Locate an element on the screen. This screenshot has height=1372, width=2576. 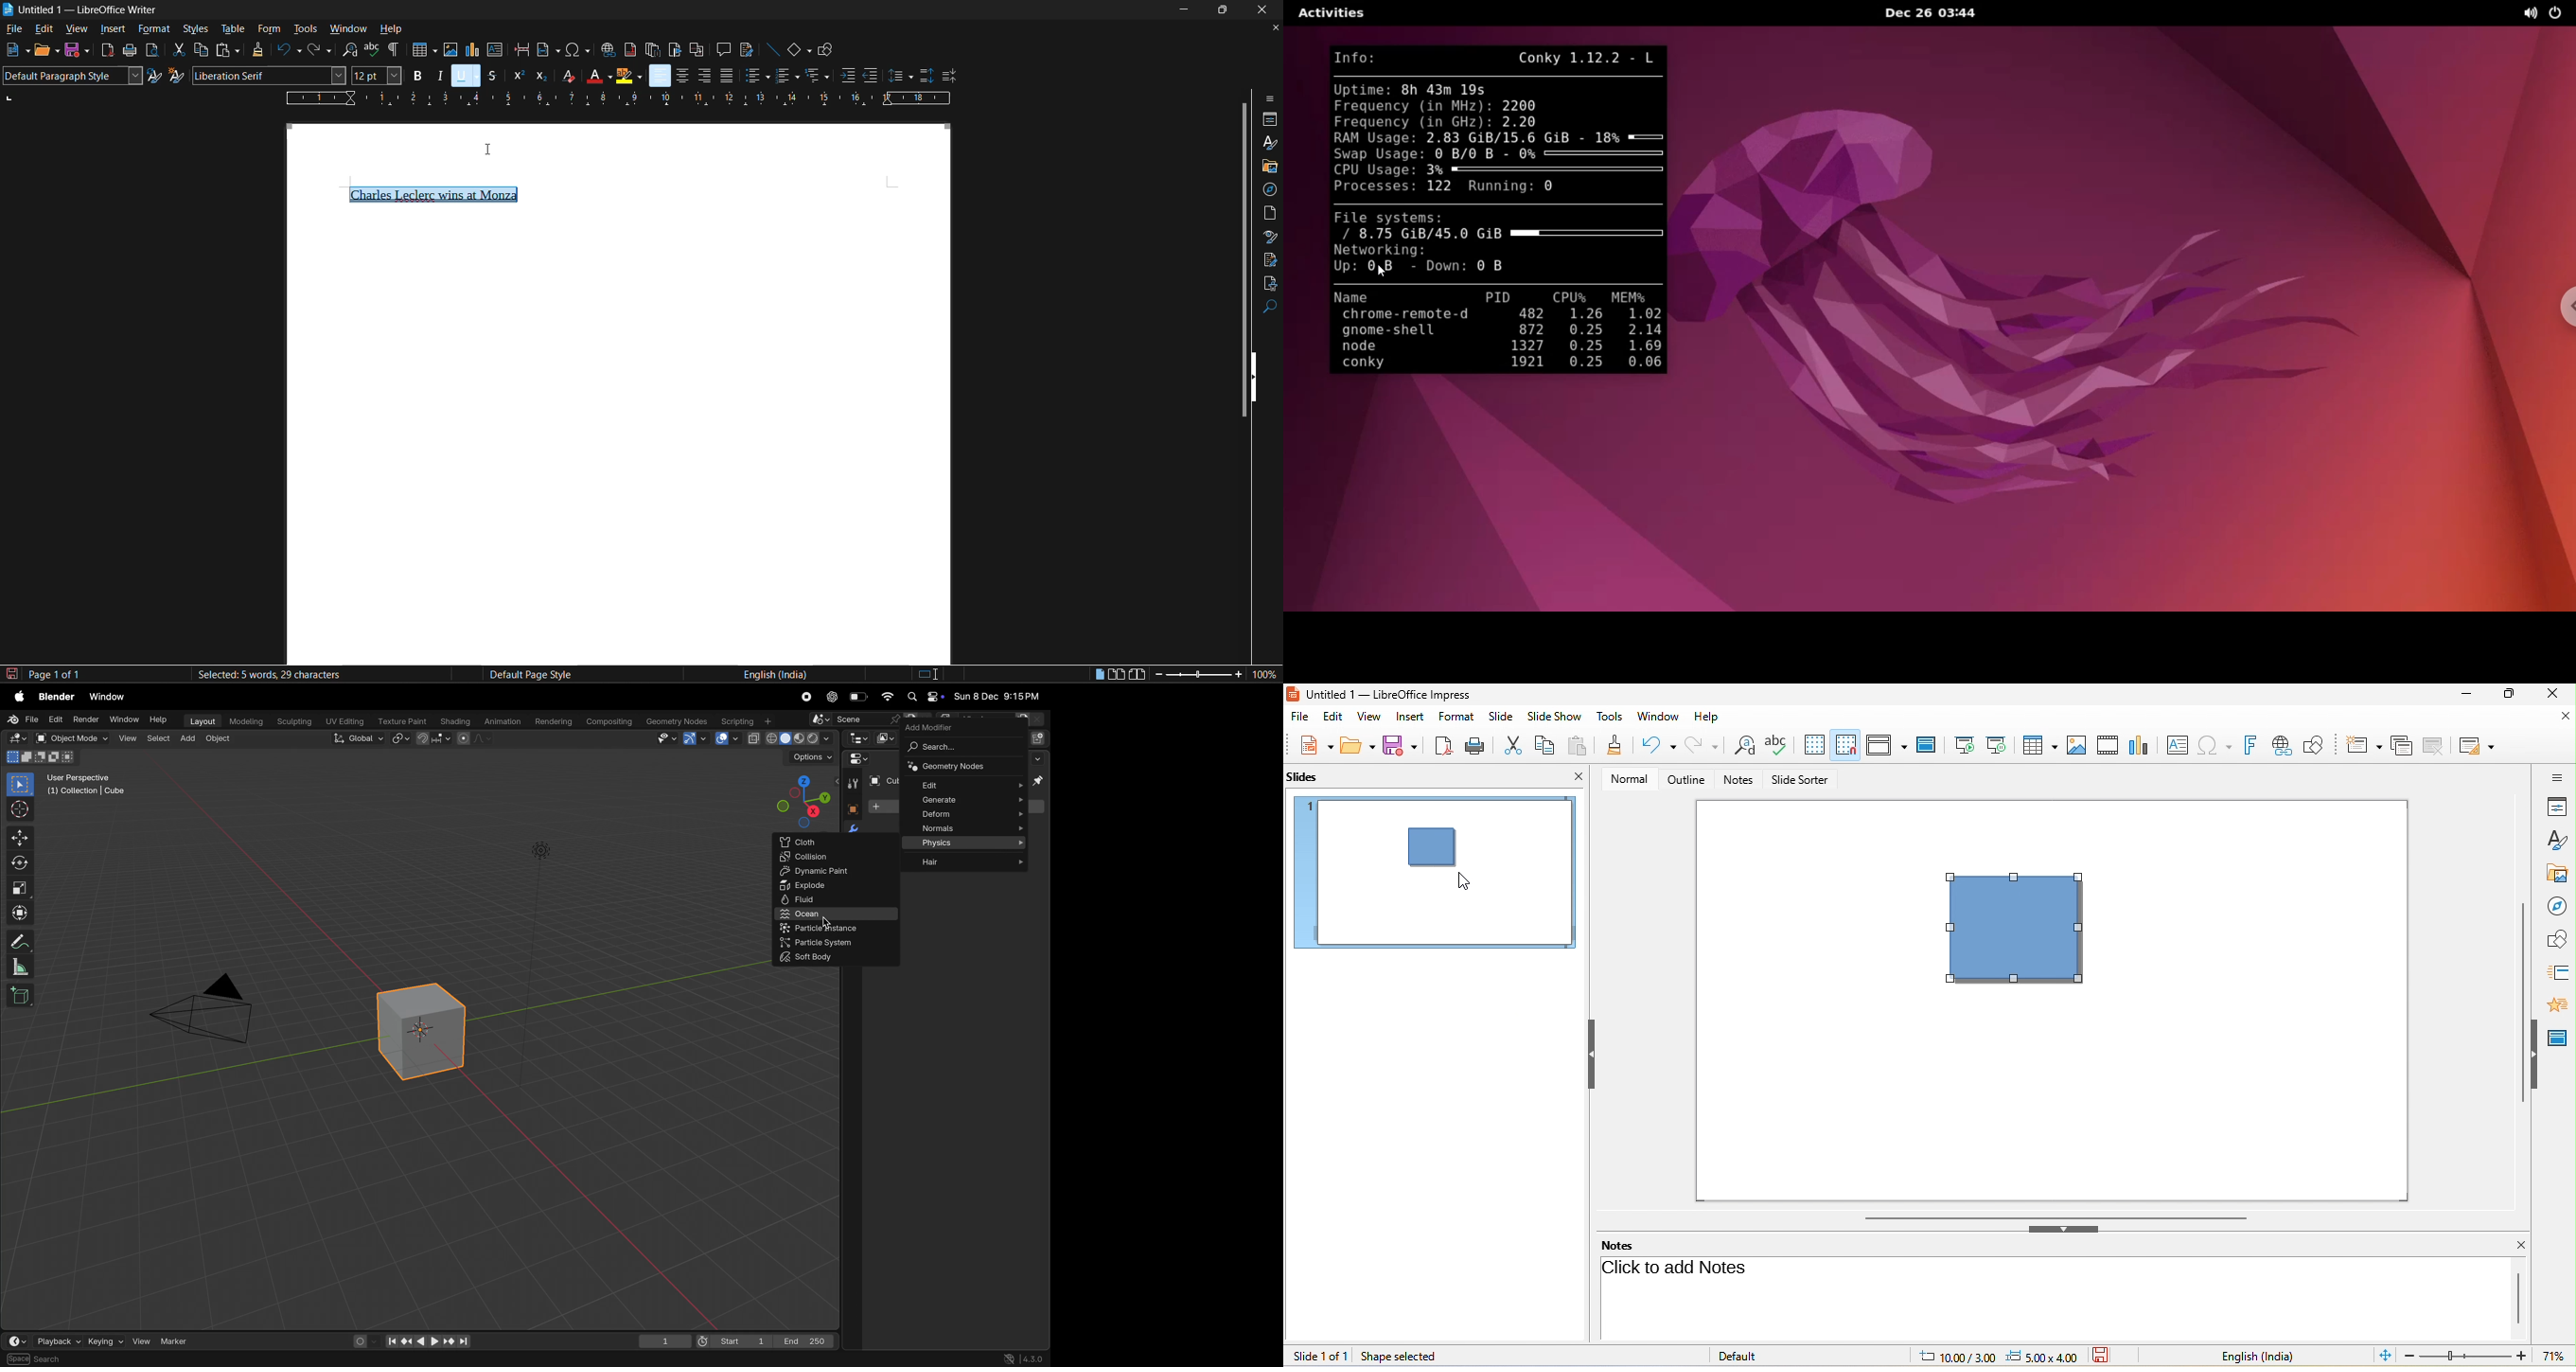
Default is located at coordinates (1753, 1356).